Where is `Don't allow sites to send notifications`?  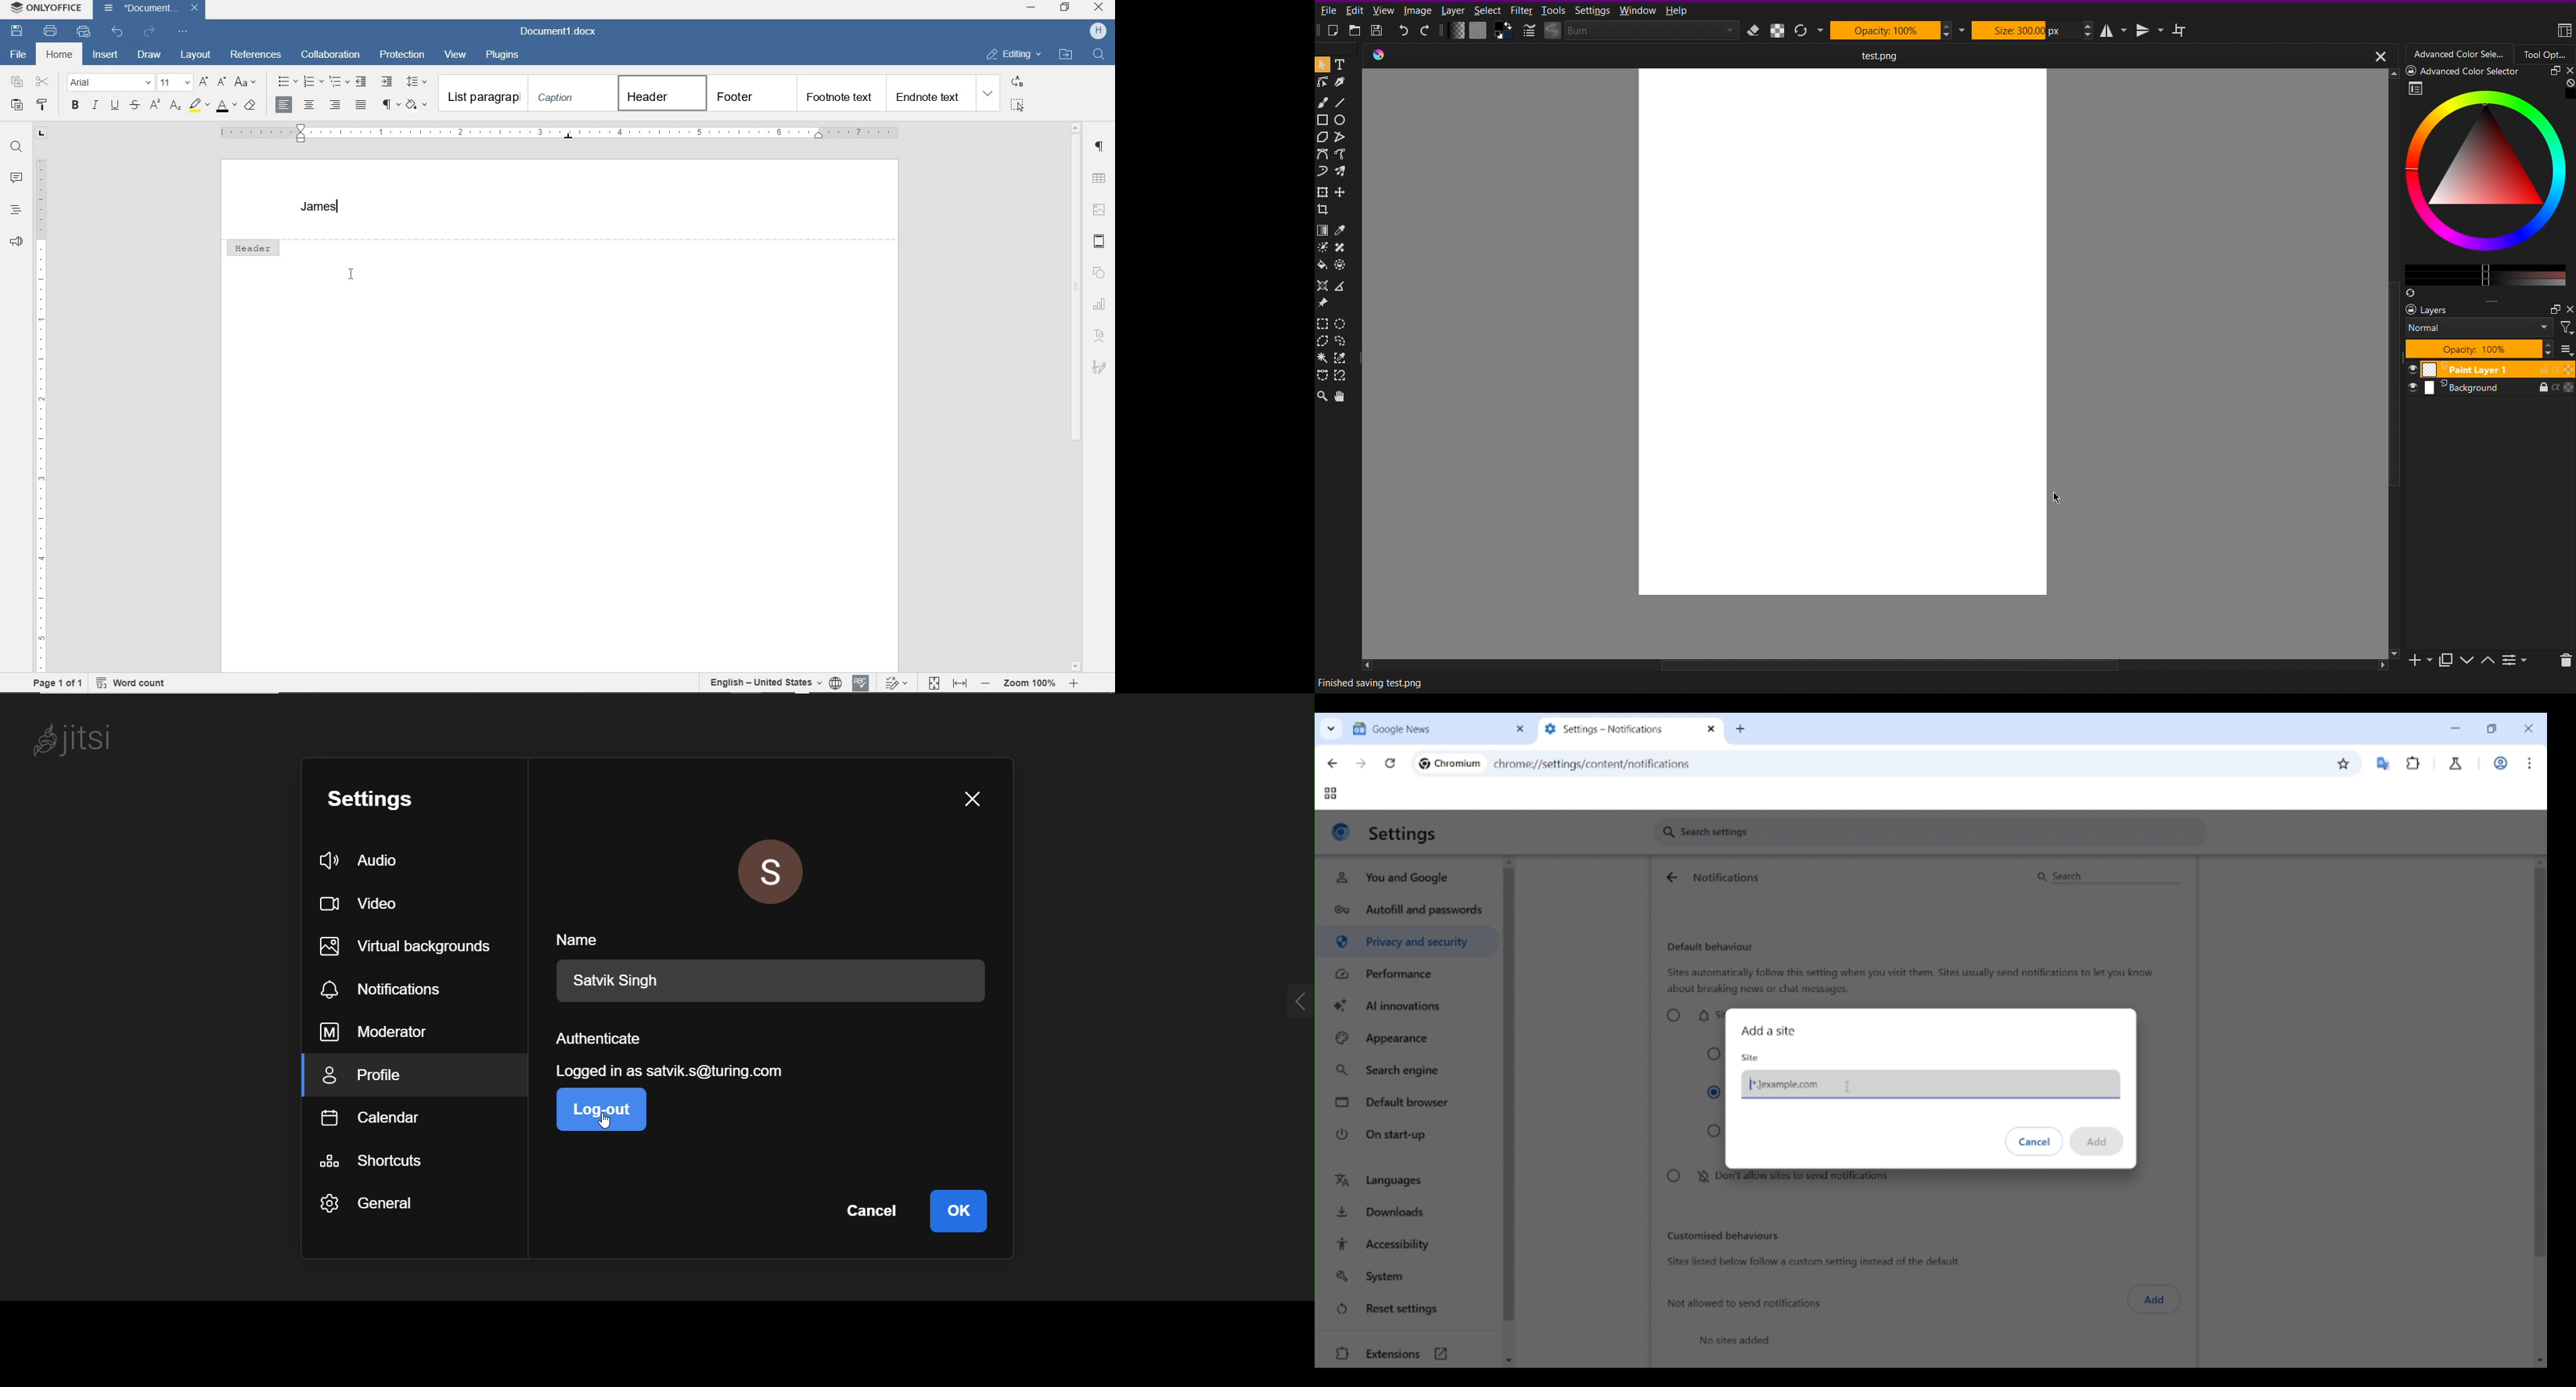
Don't allow sites to send notifications is located at coordinates (1776, 1179).